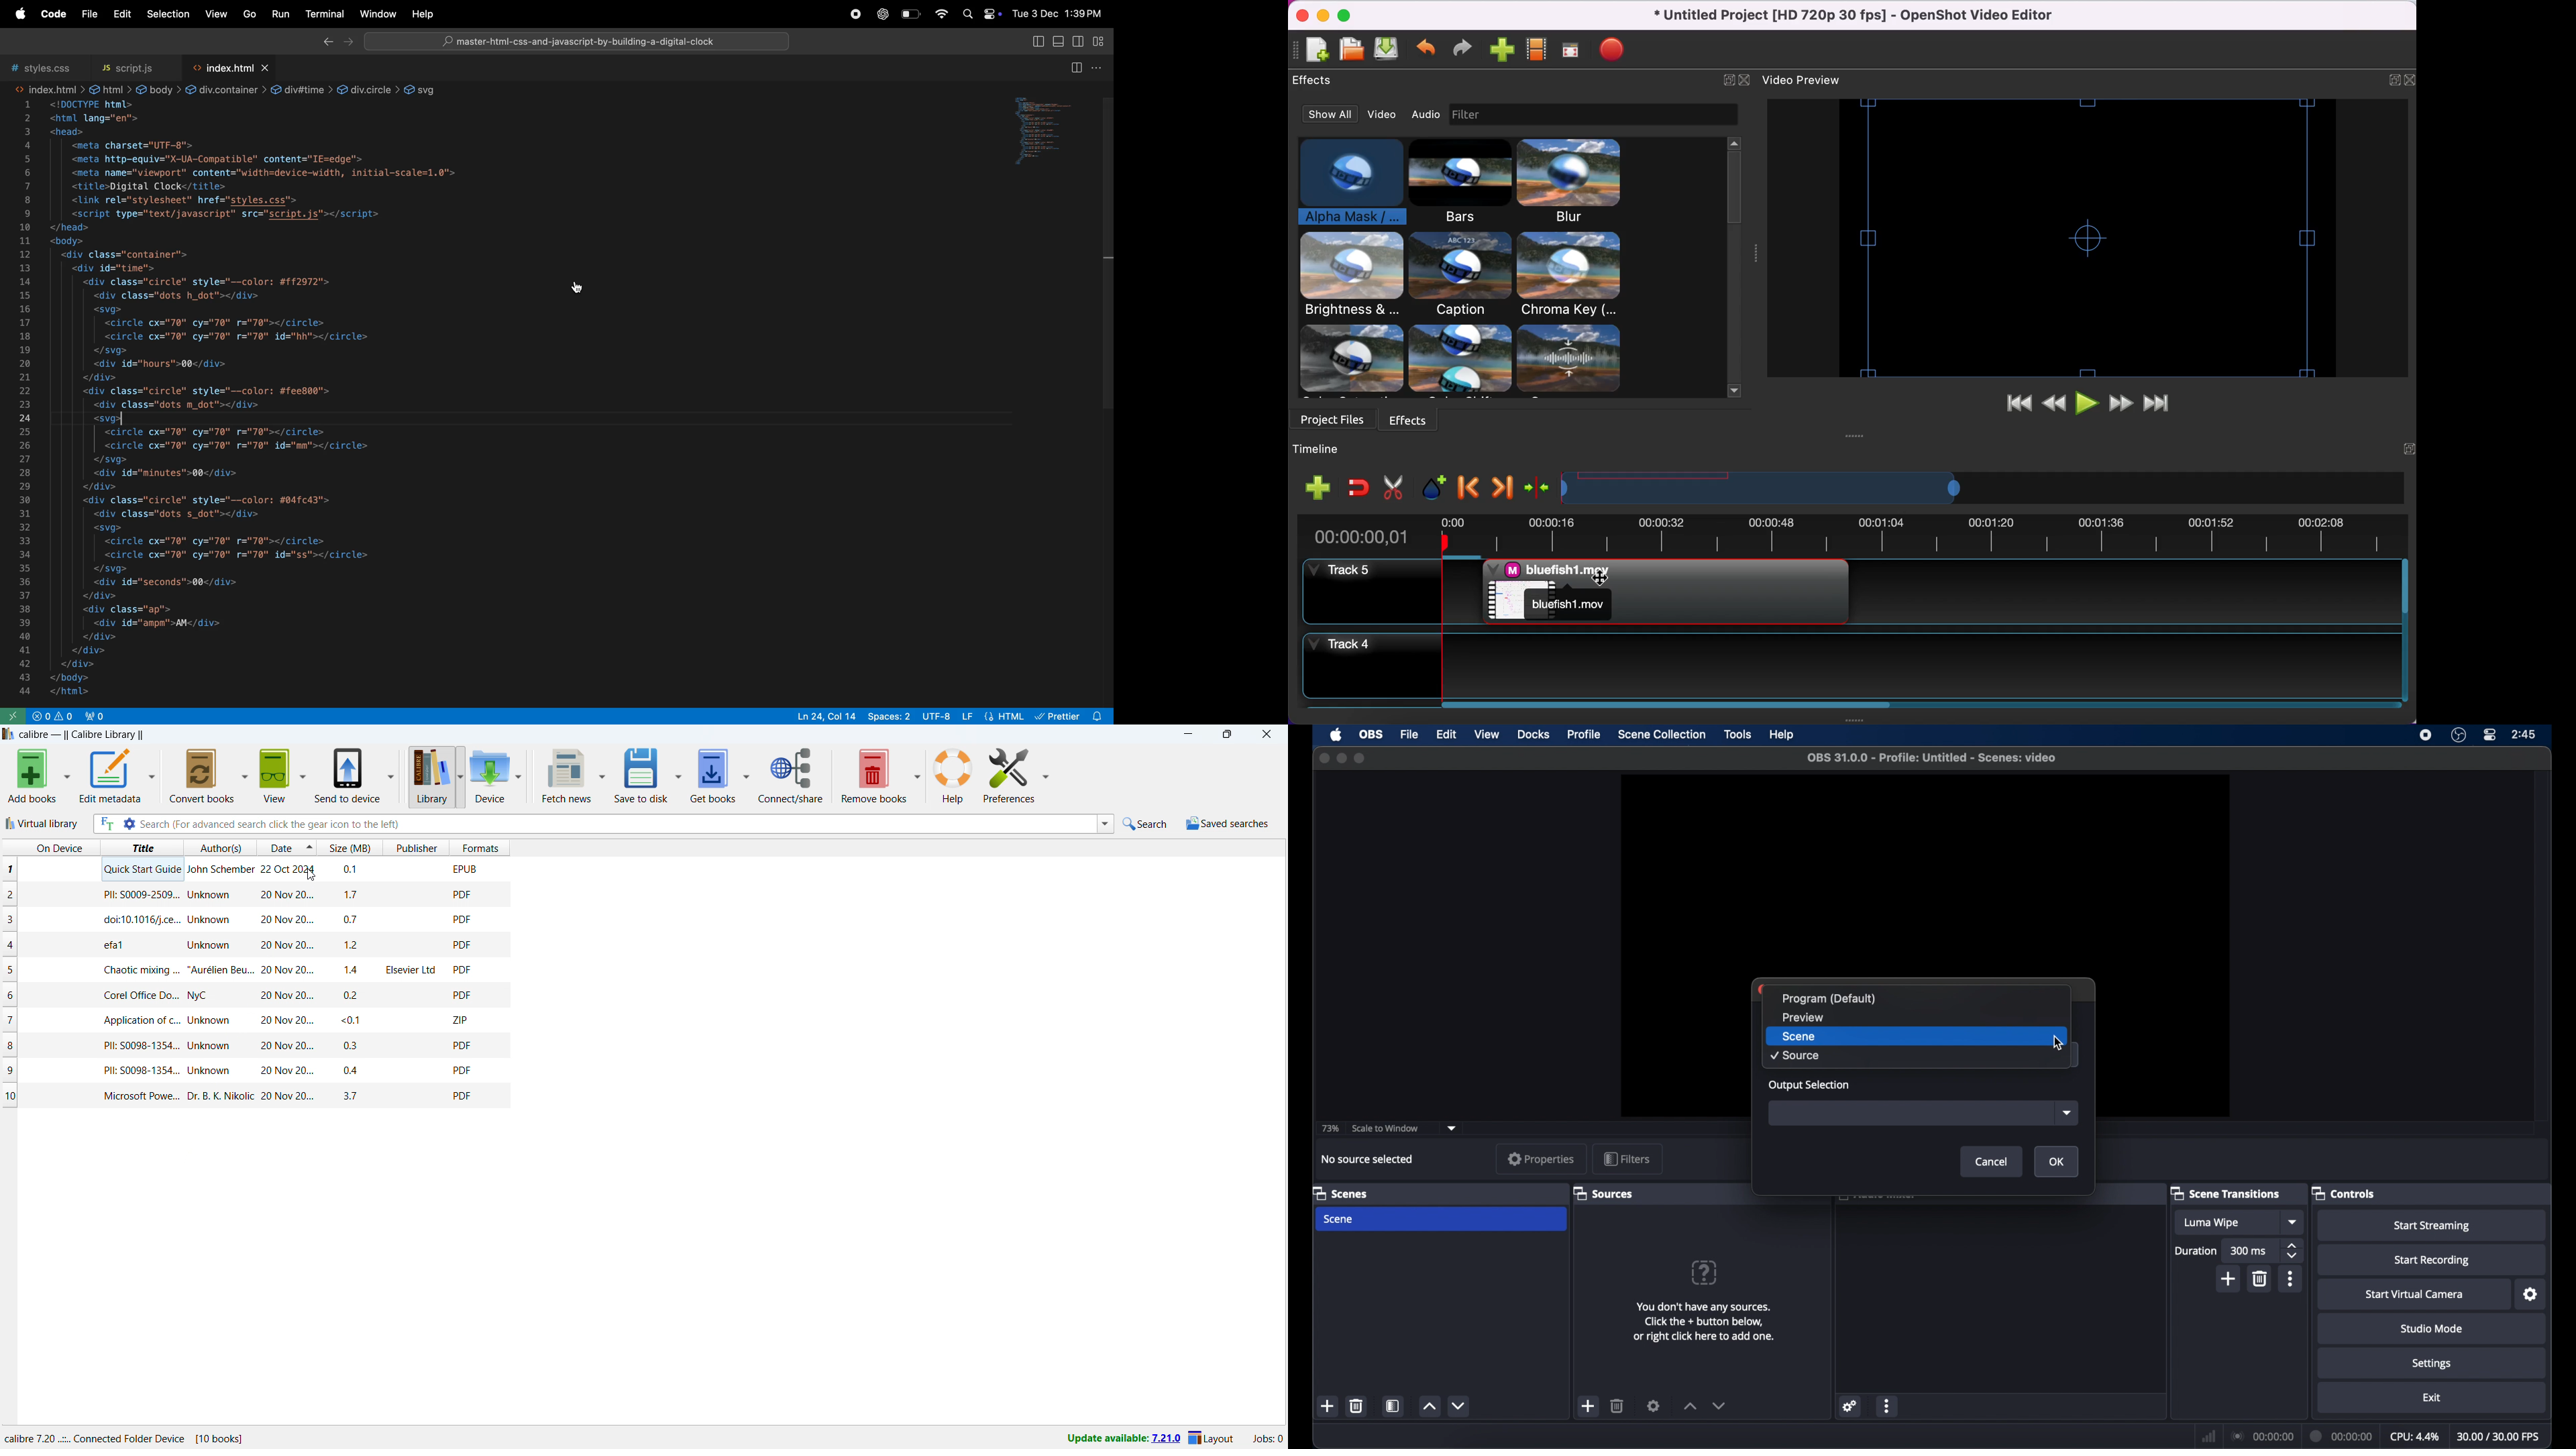 This screenshot has height=1456, width=2576. I want to click on minimize, so click(1342, 759).